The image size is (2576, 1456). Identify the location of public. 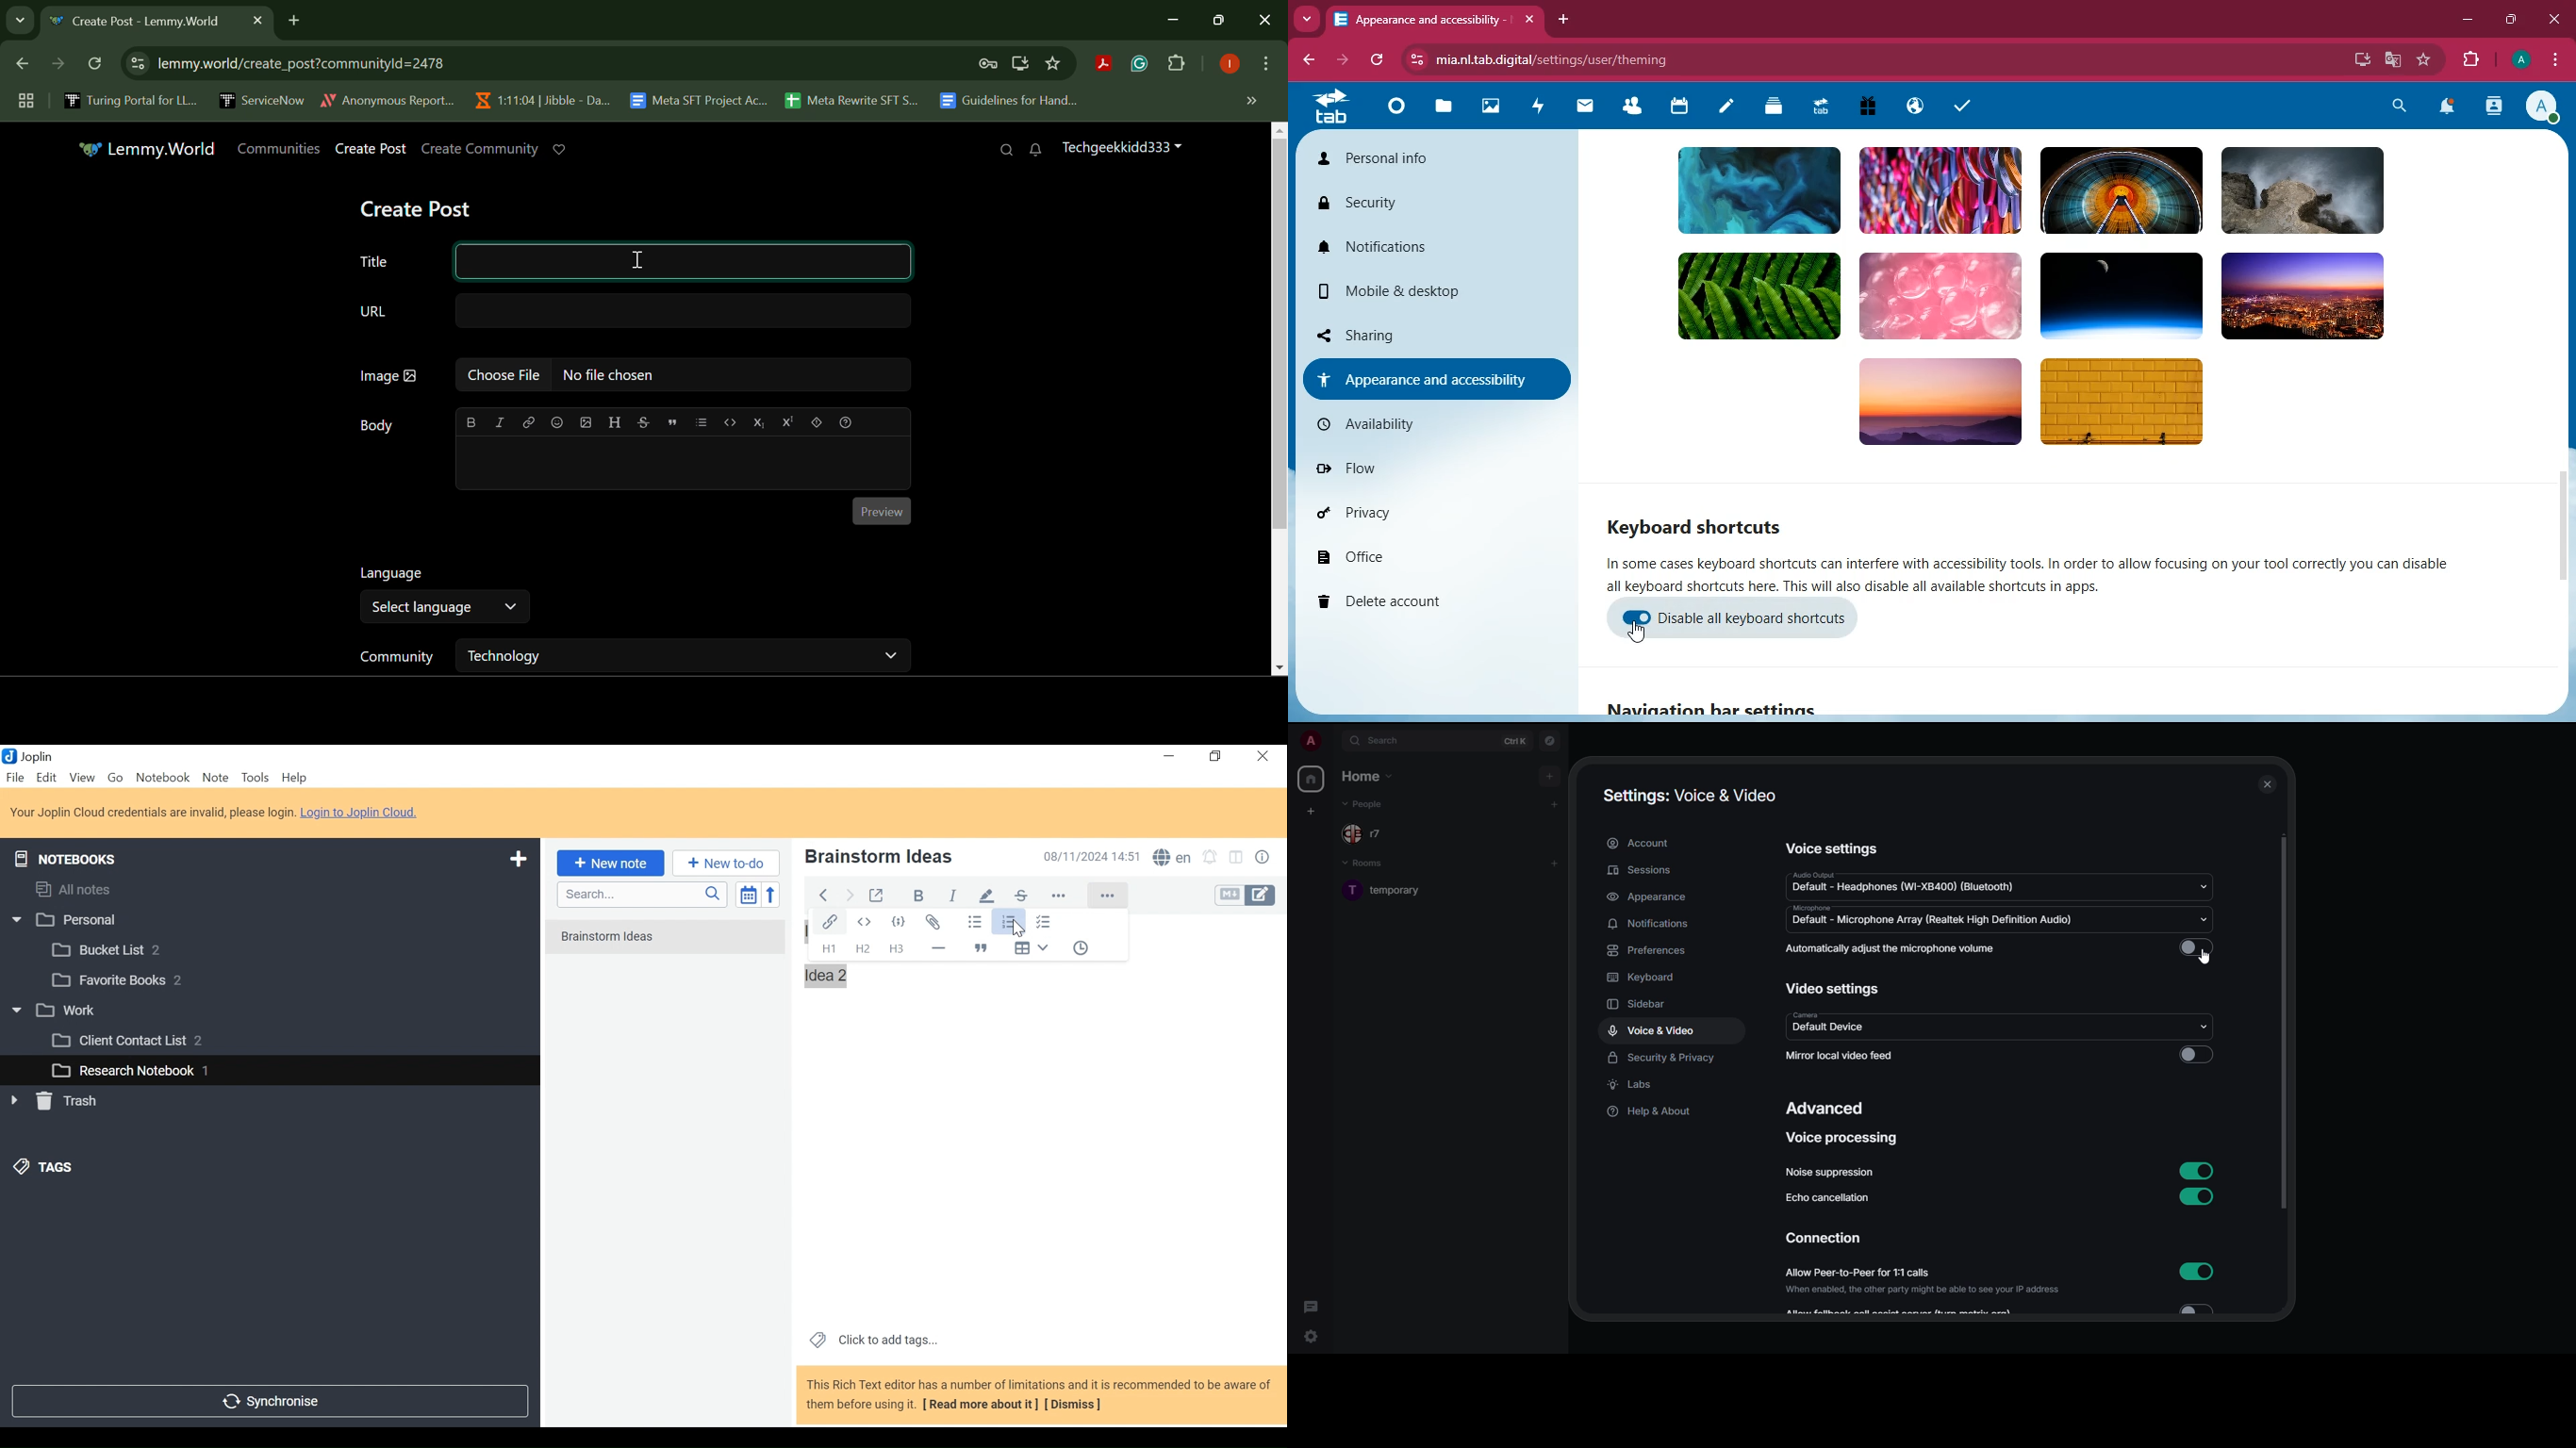
(1918, 107).